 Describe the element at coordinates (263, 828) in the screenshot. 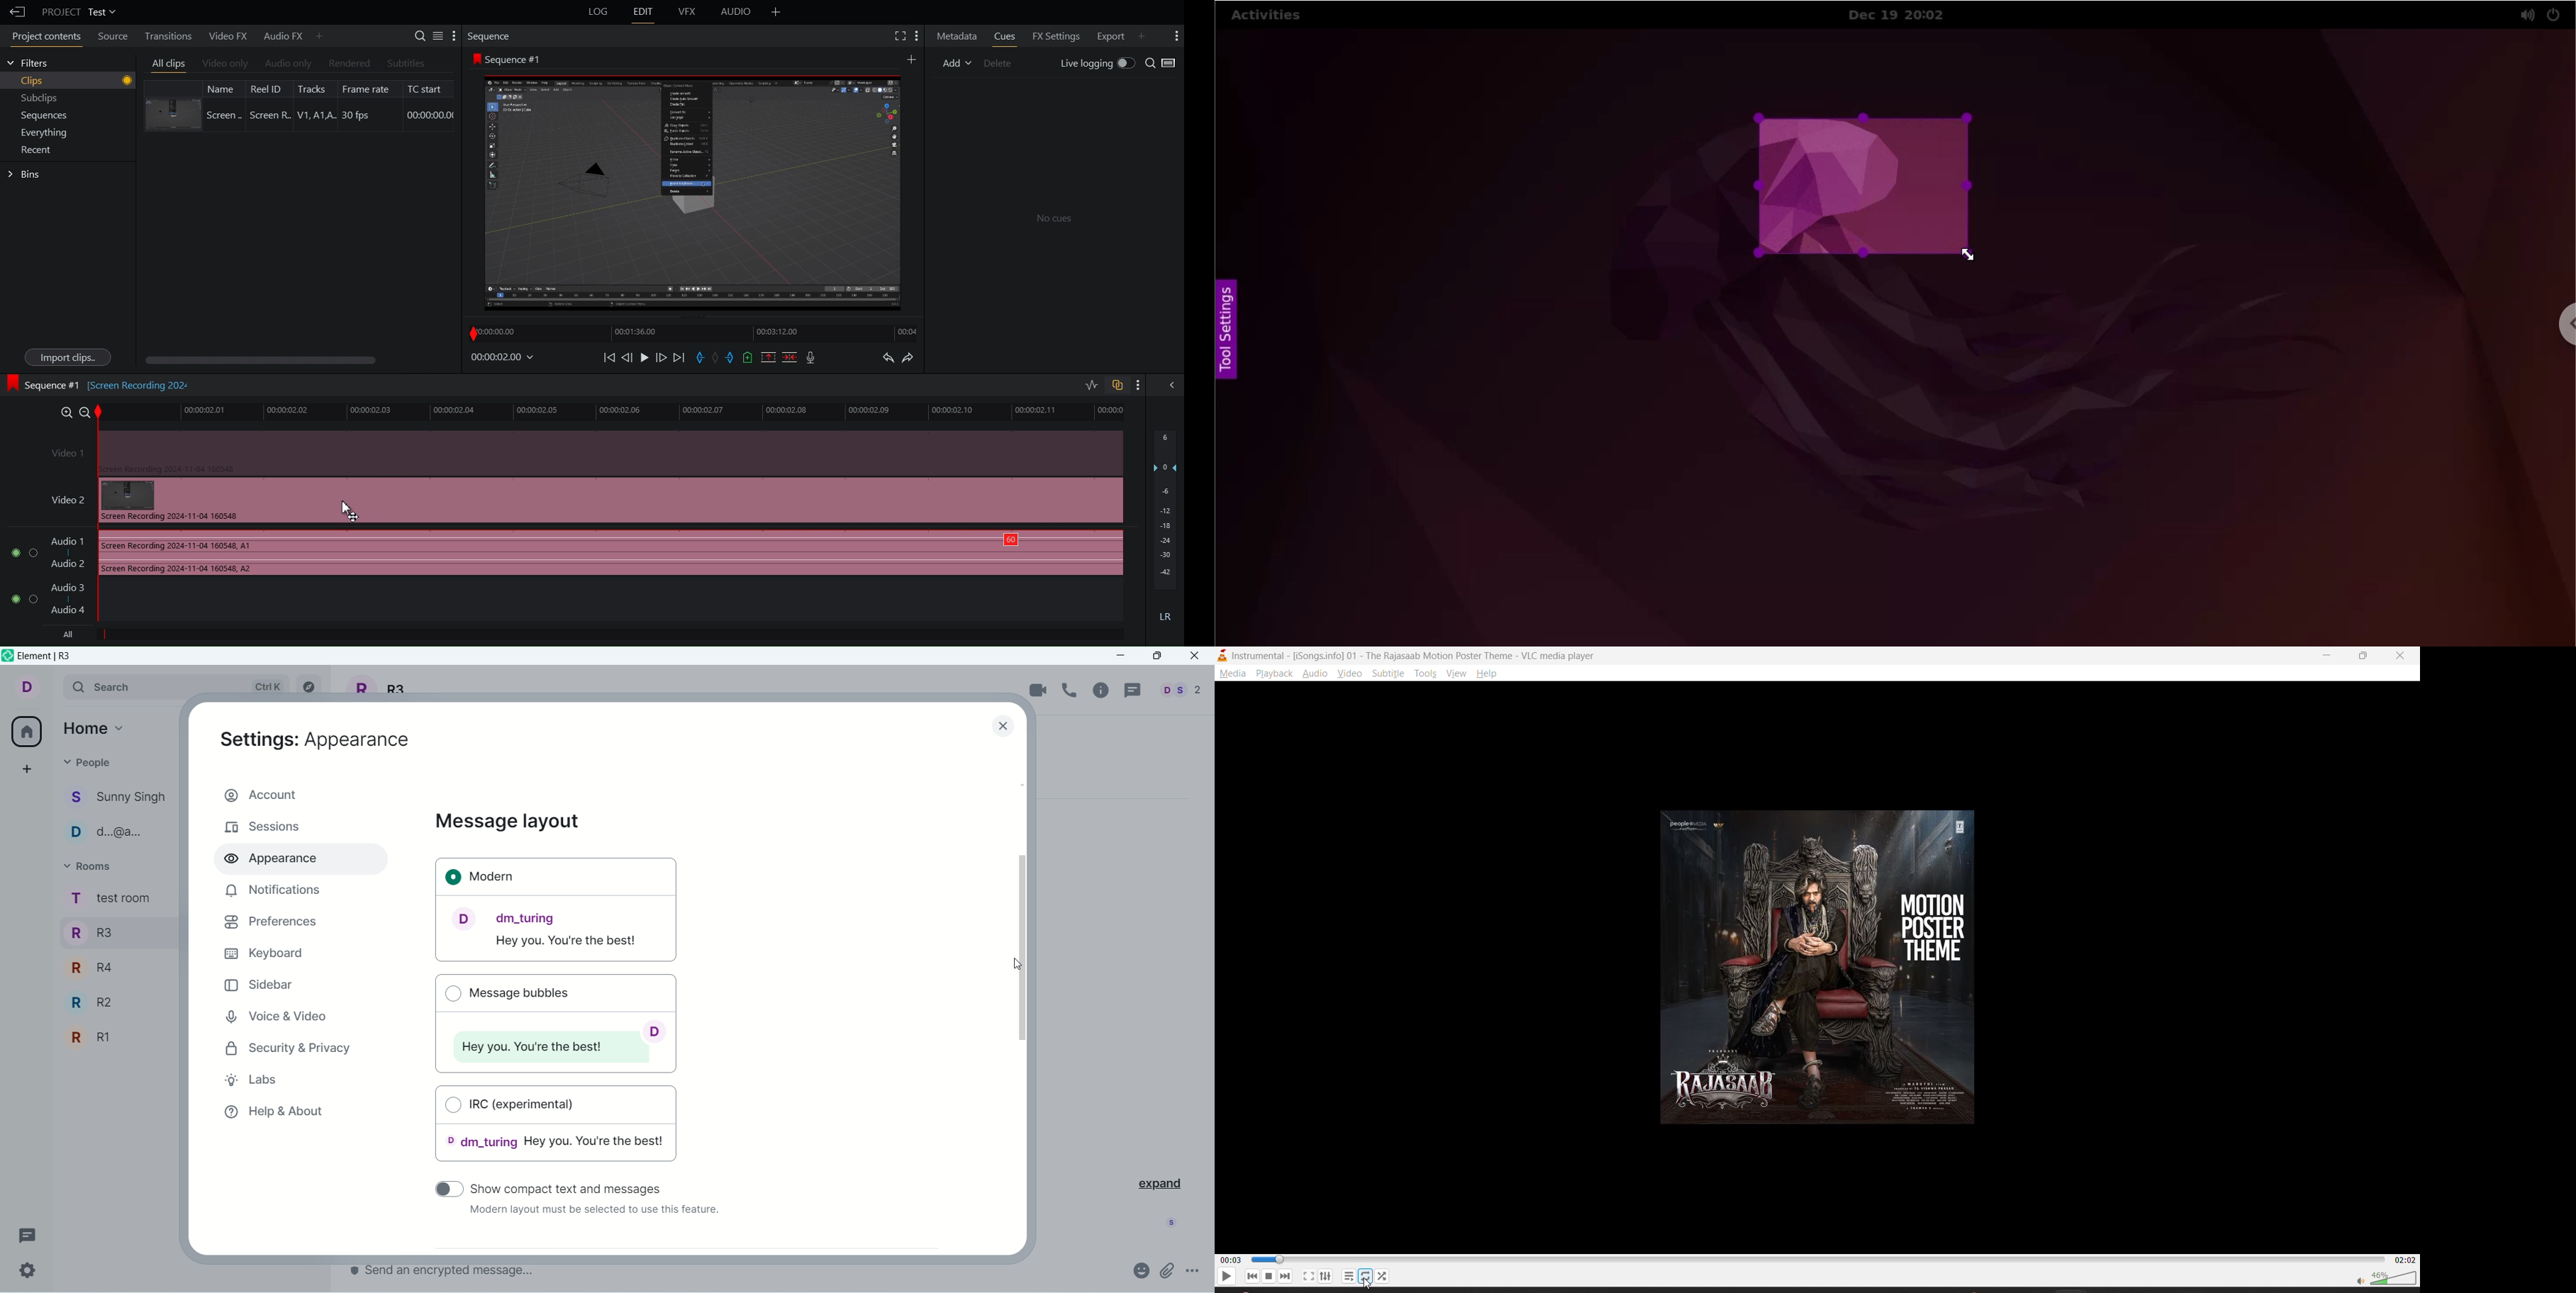

I see `sessions` at that location.